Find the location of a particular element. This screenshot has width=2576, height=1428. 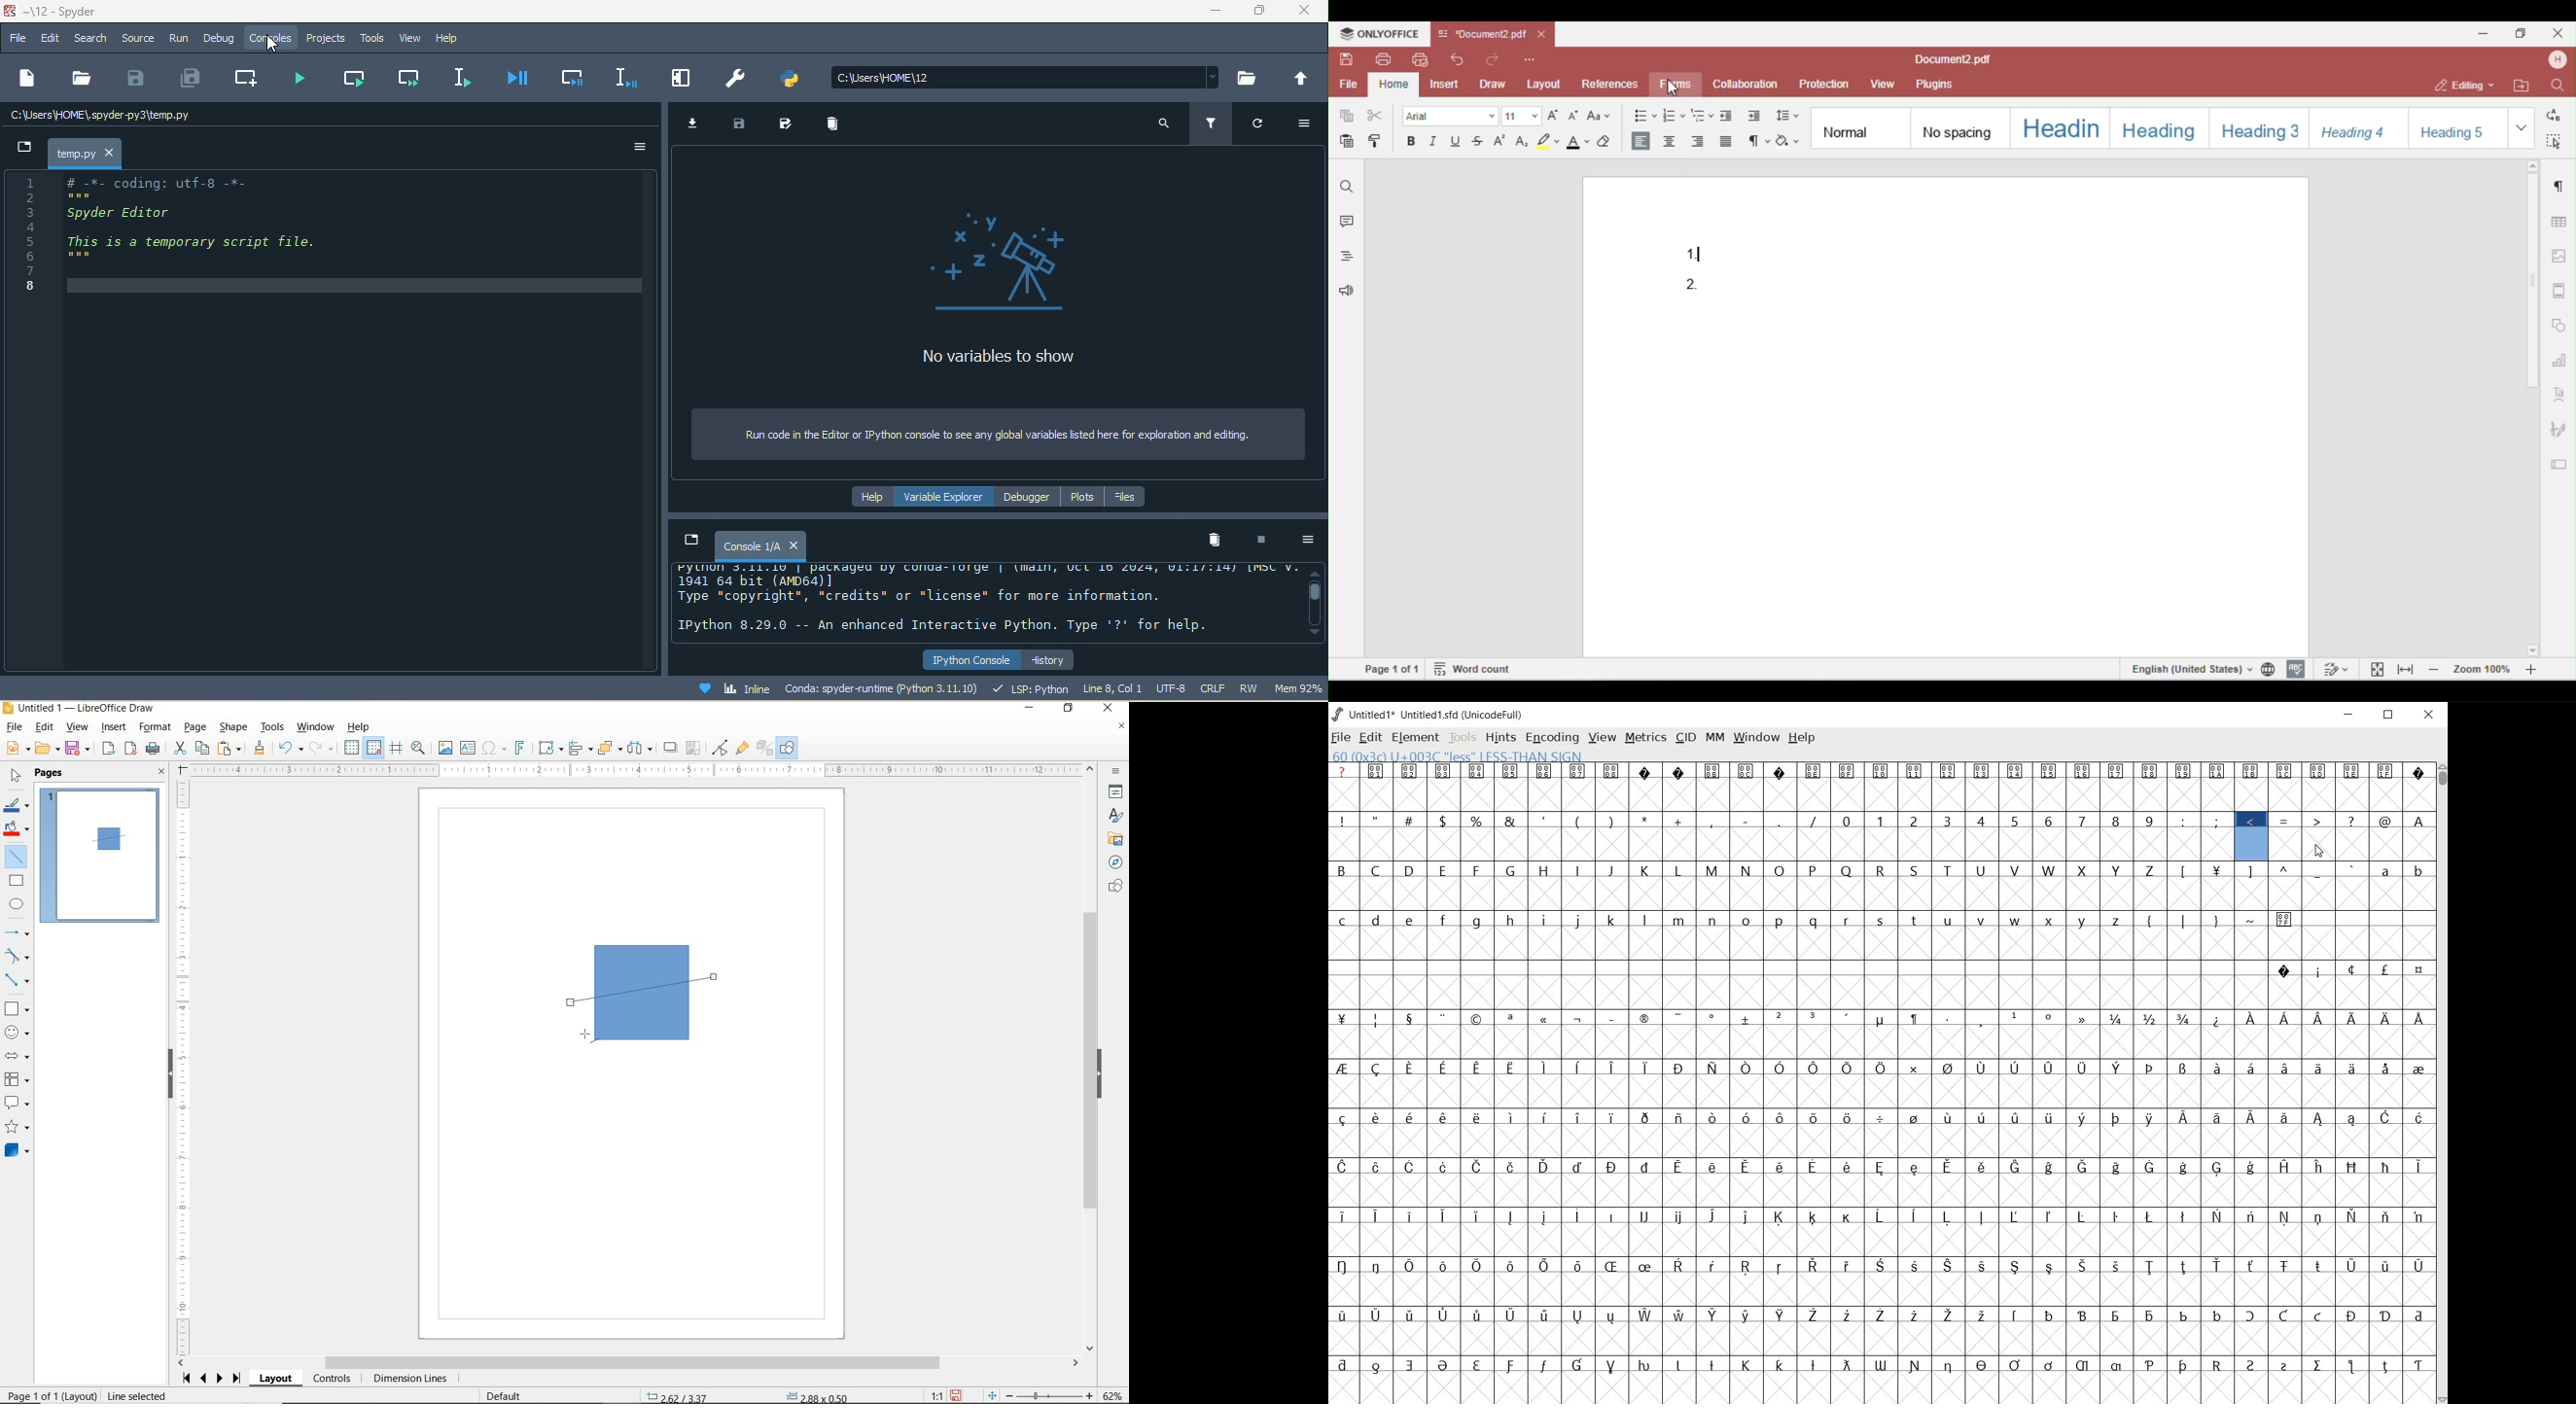

close is located at coordinates (1309, 13).